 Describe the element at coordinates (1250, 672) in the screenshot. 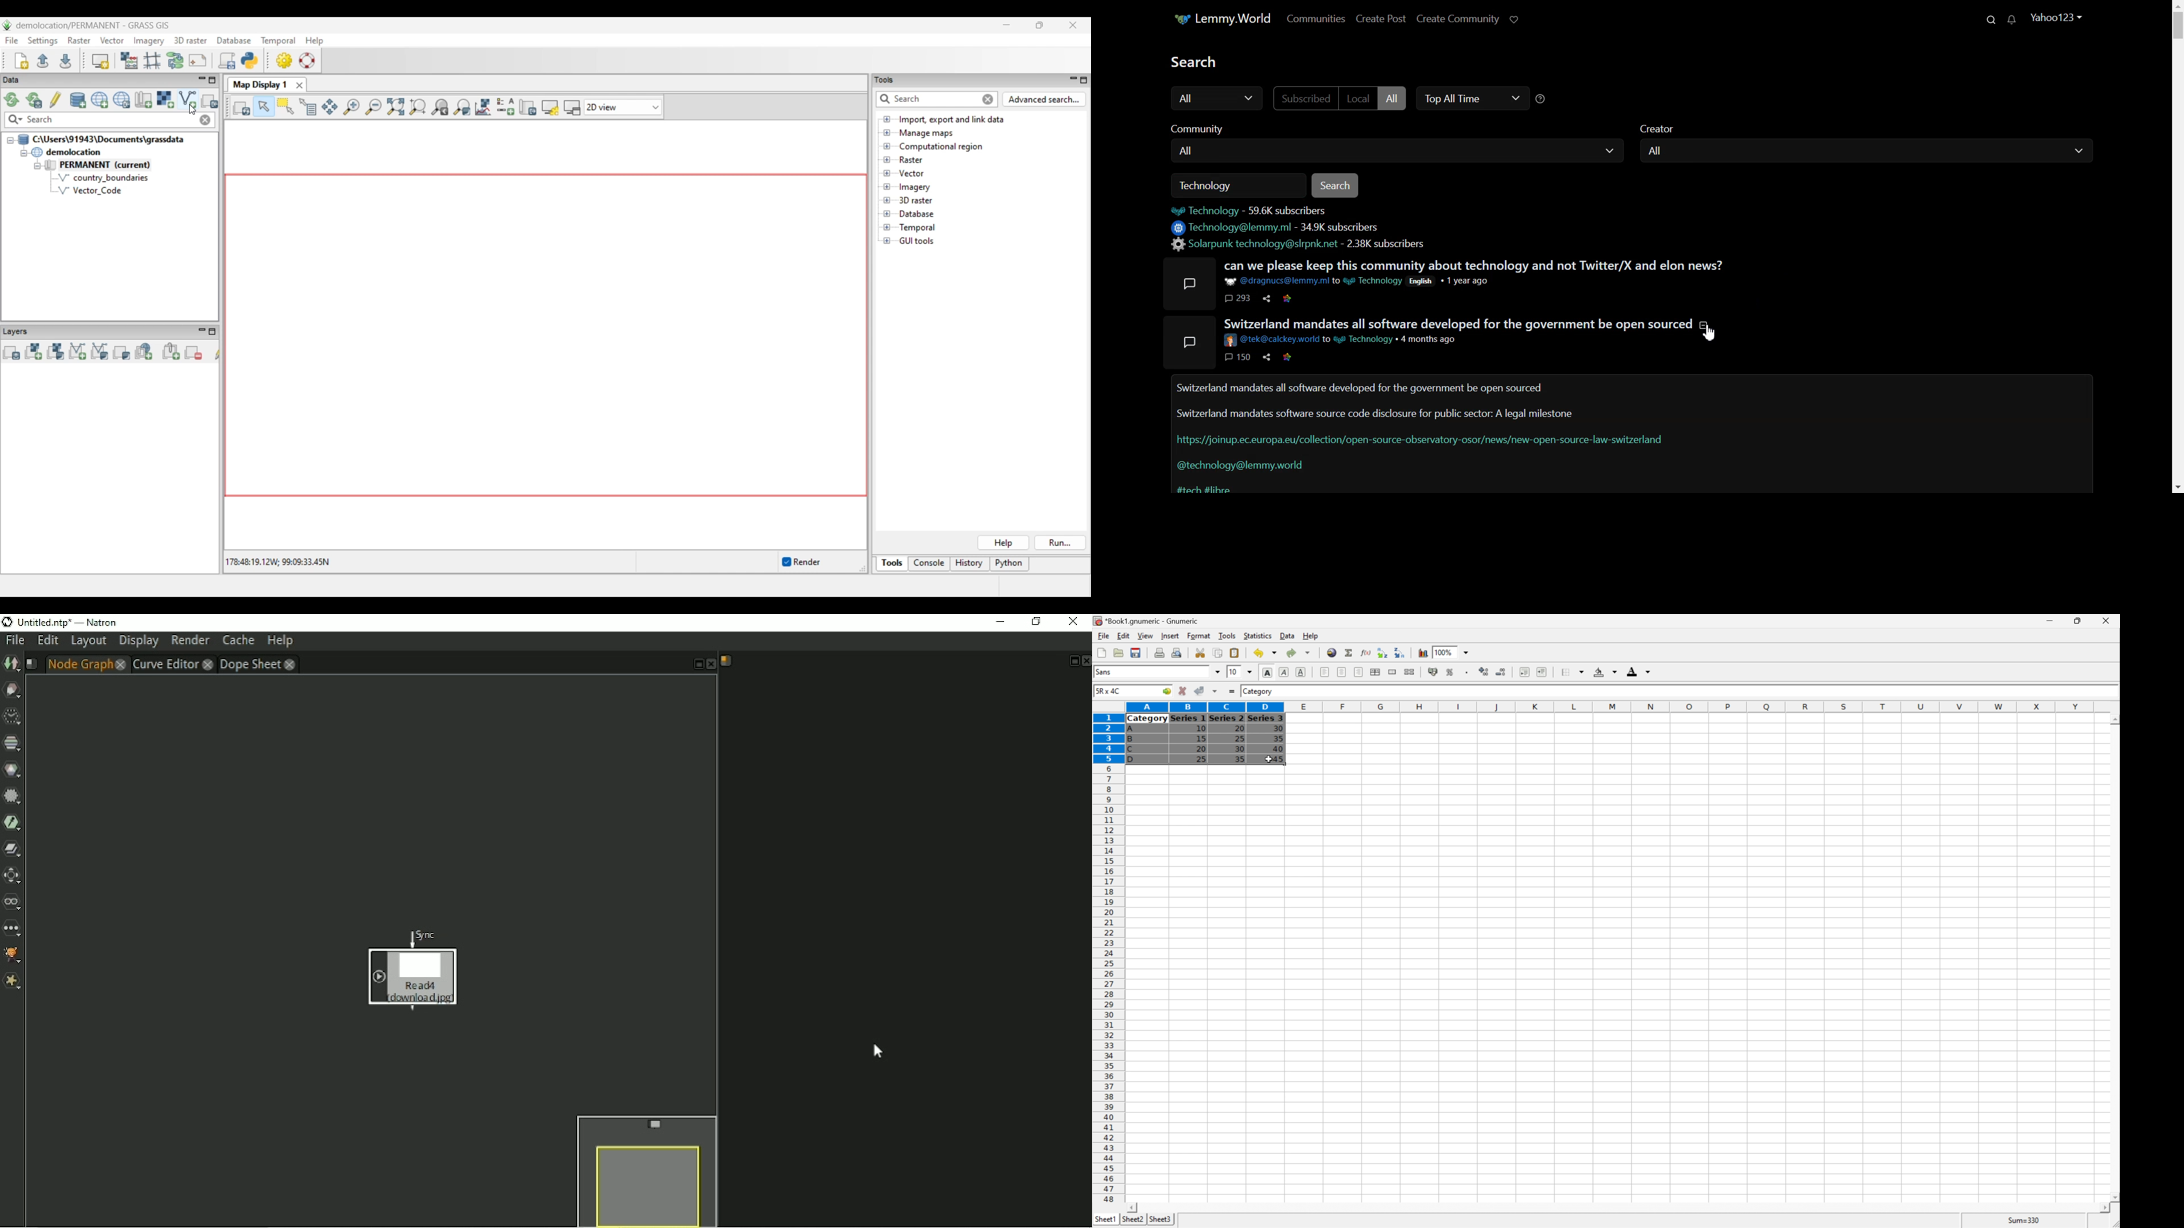

I see `Drop Down` at that location.